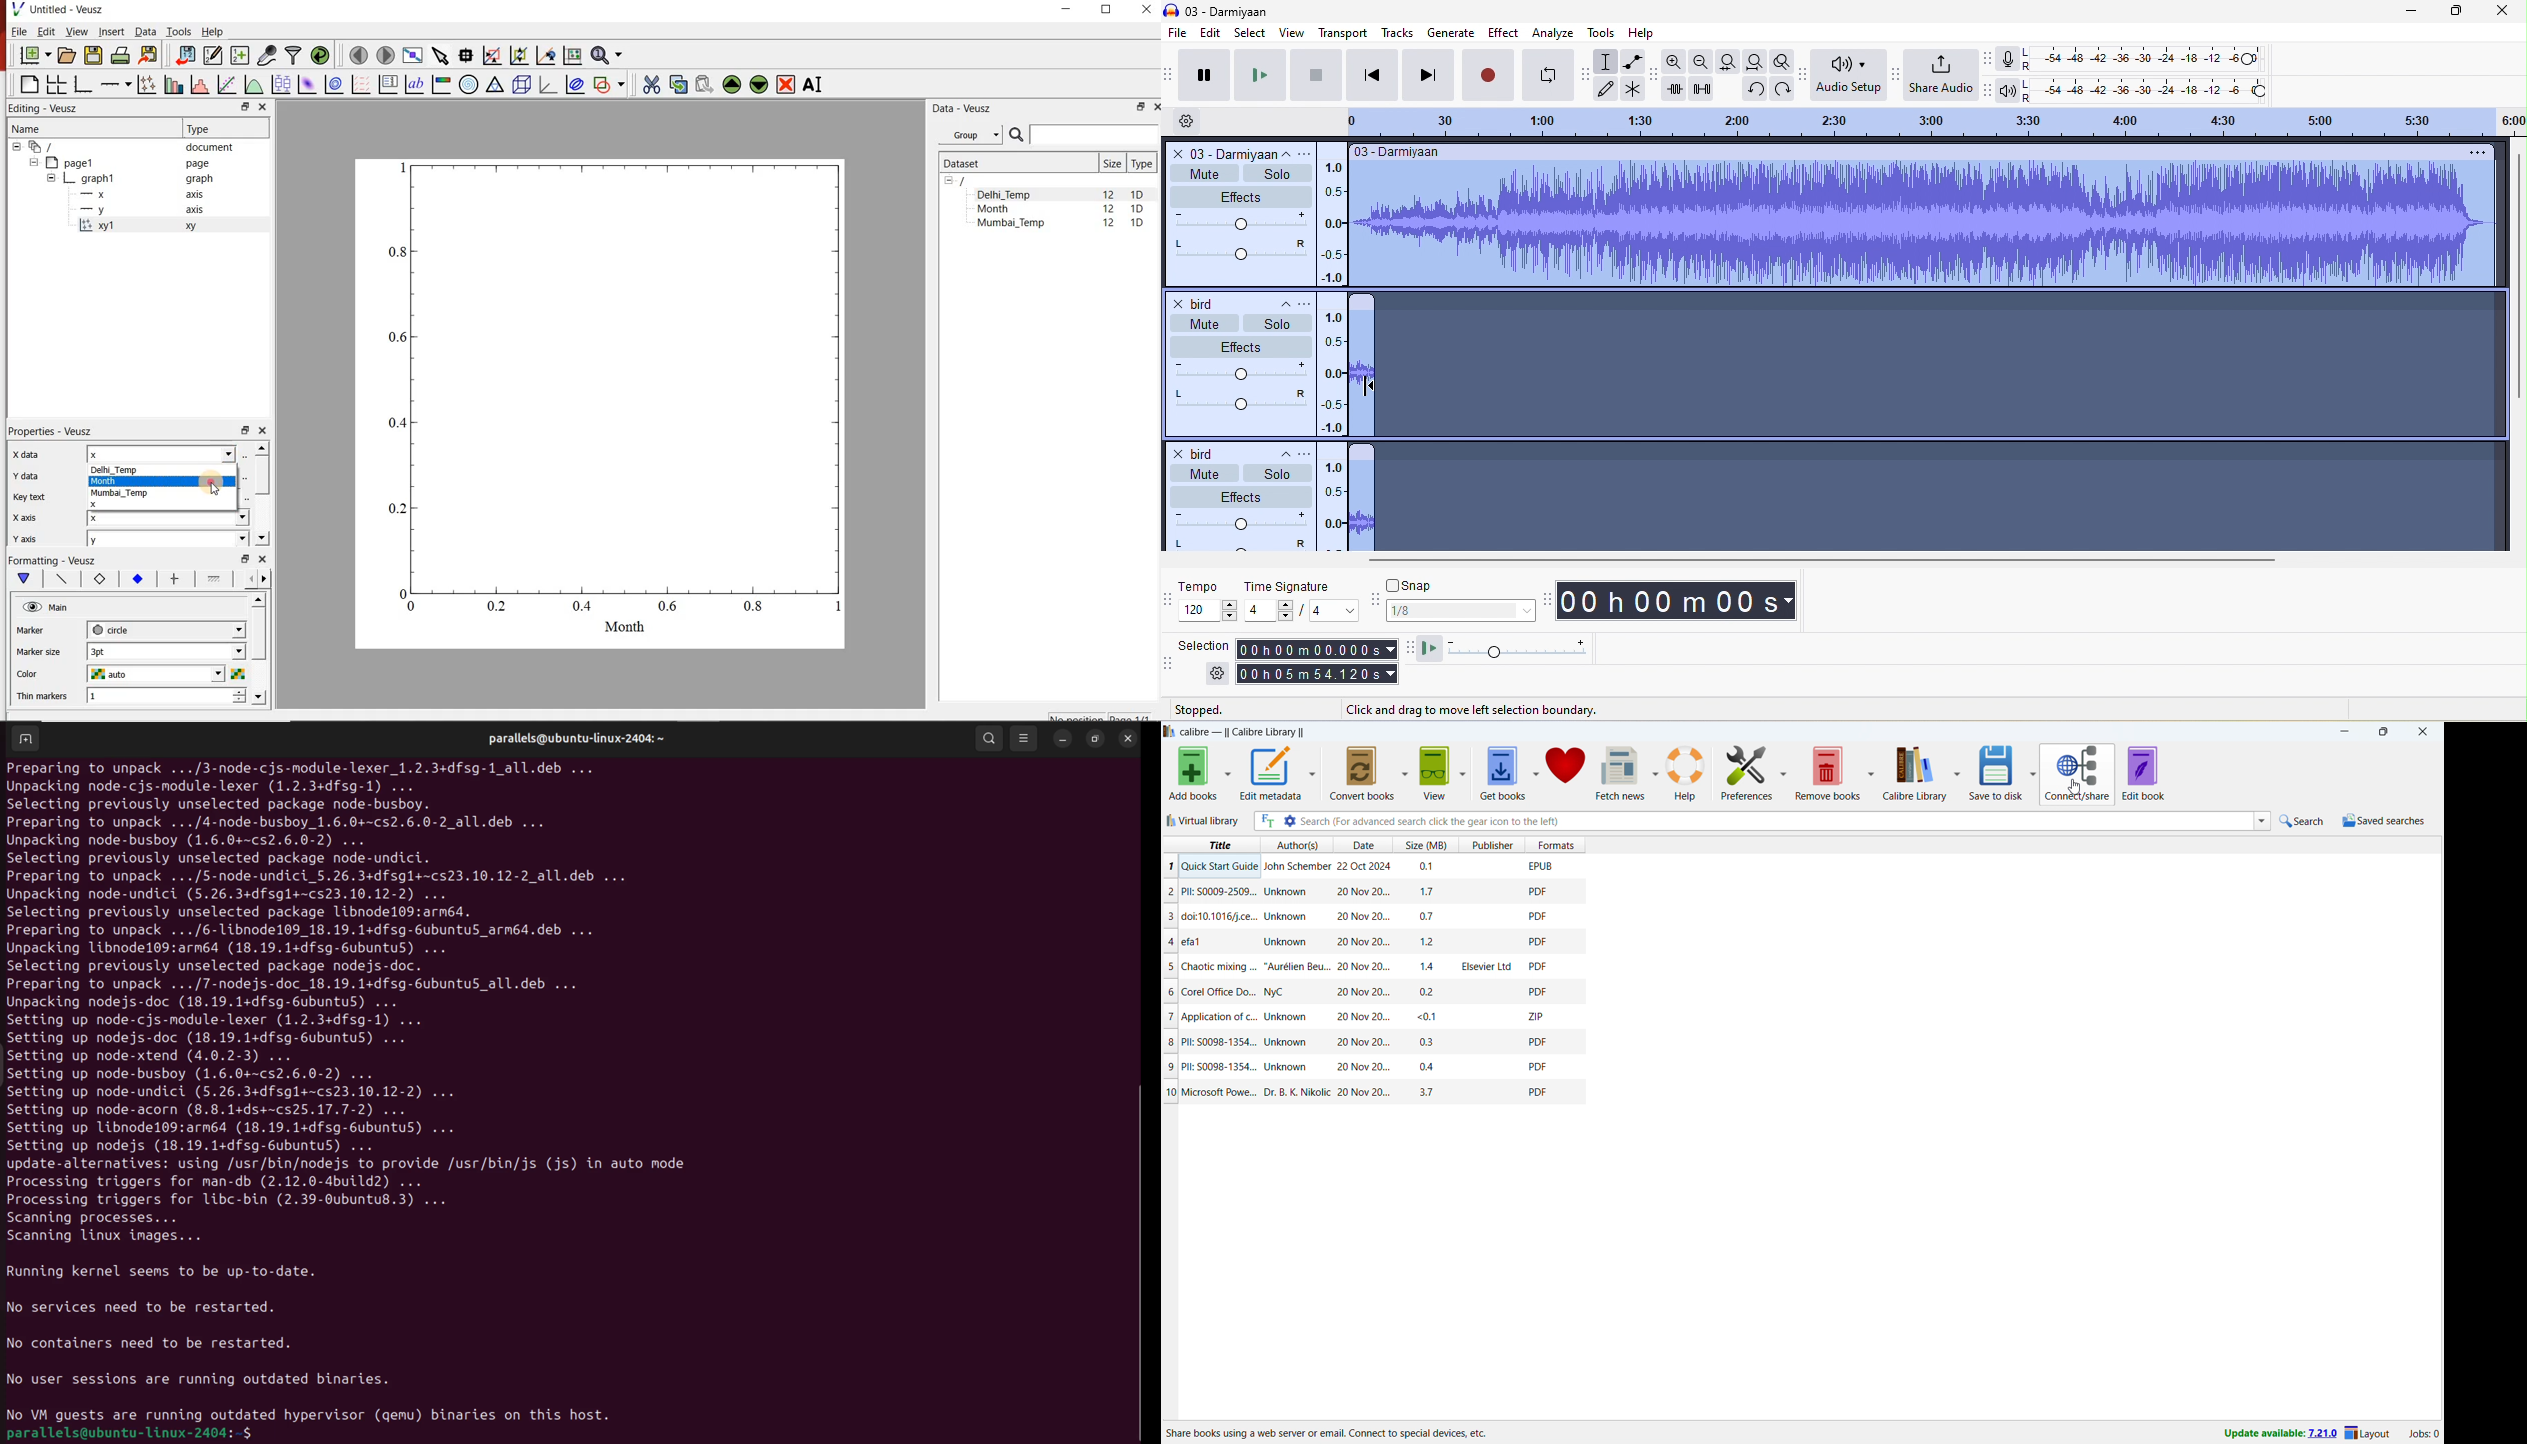 This screenshot has width=2548, height=1456. Describe the element at coordinates (1003, 209) in the screenshot. I see `Month` at that location.